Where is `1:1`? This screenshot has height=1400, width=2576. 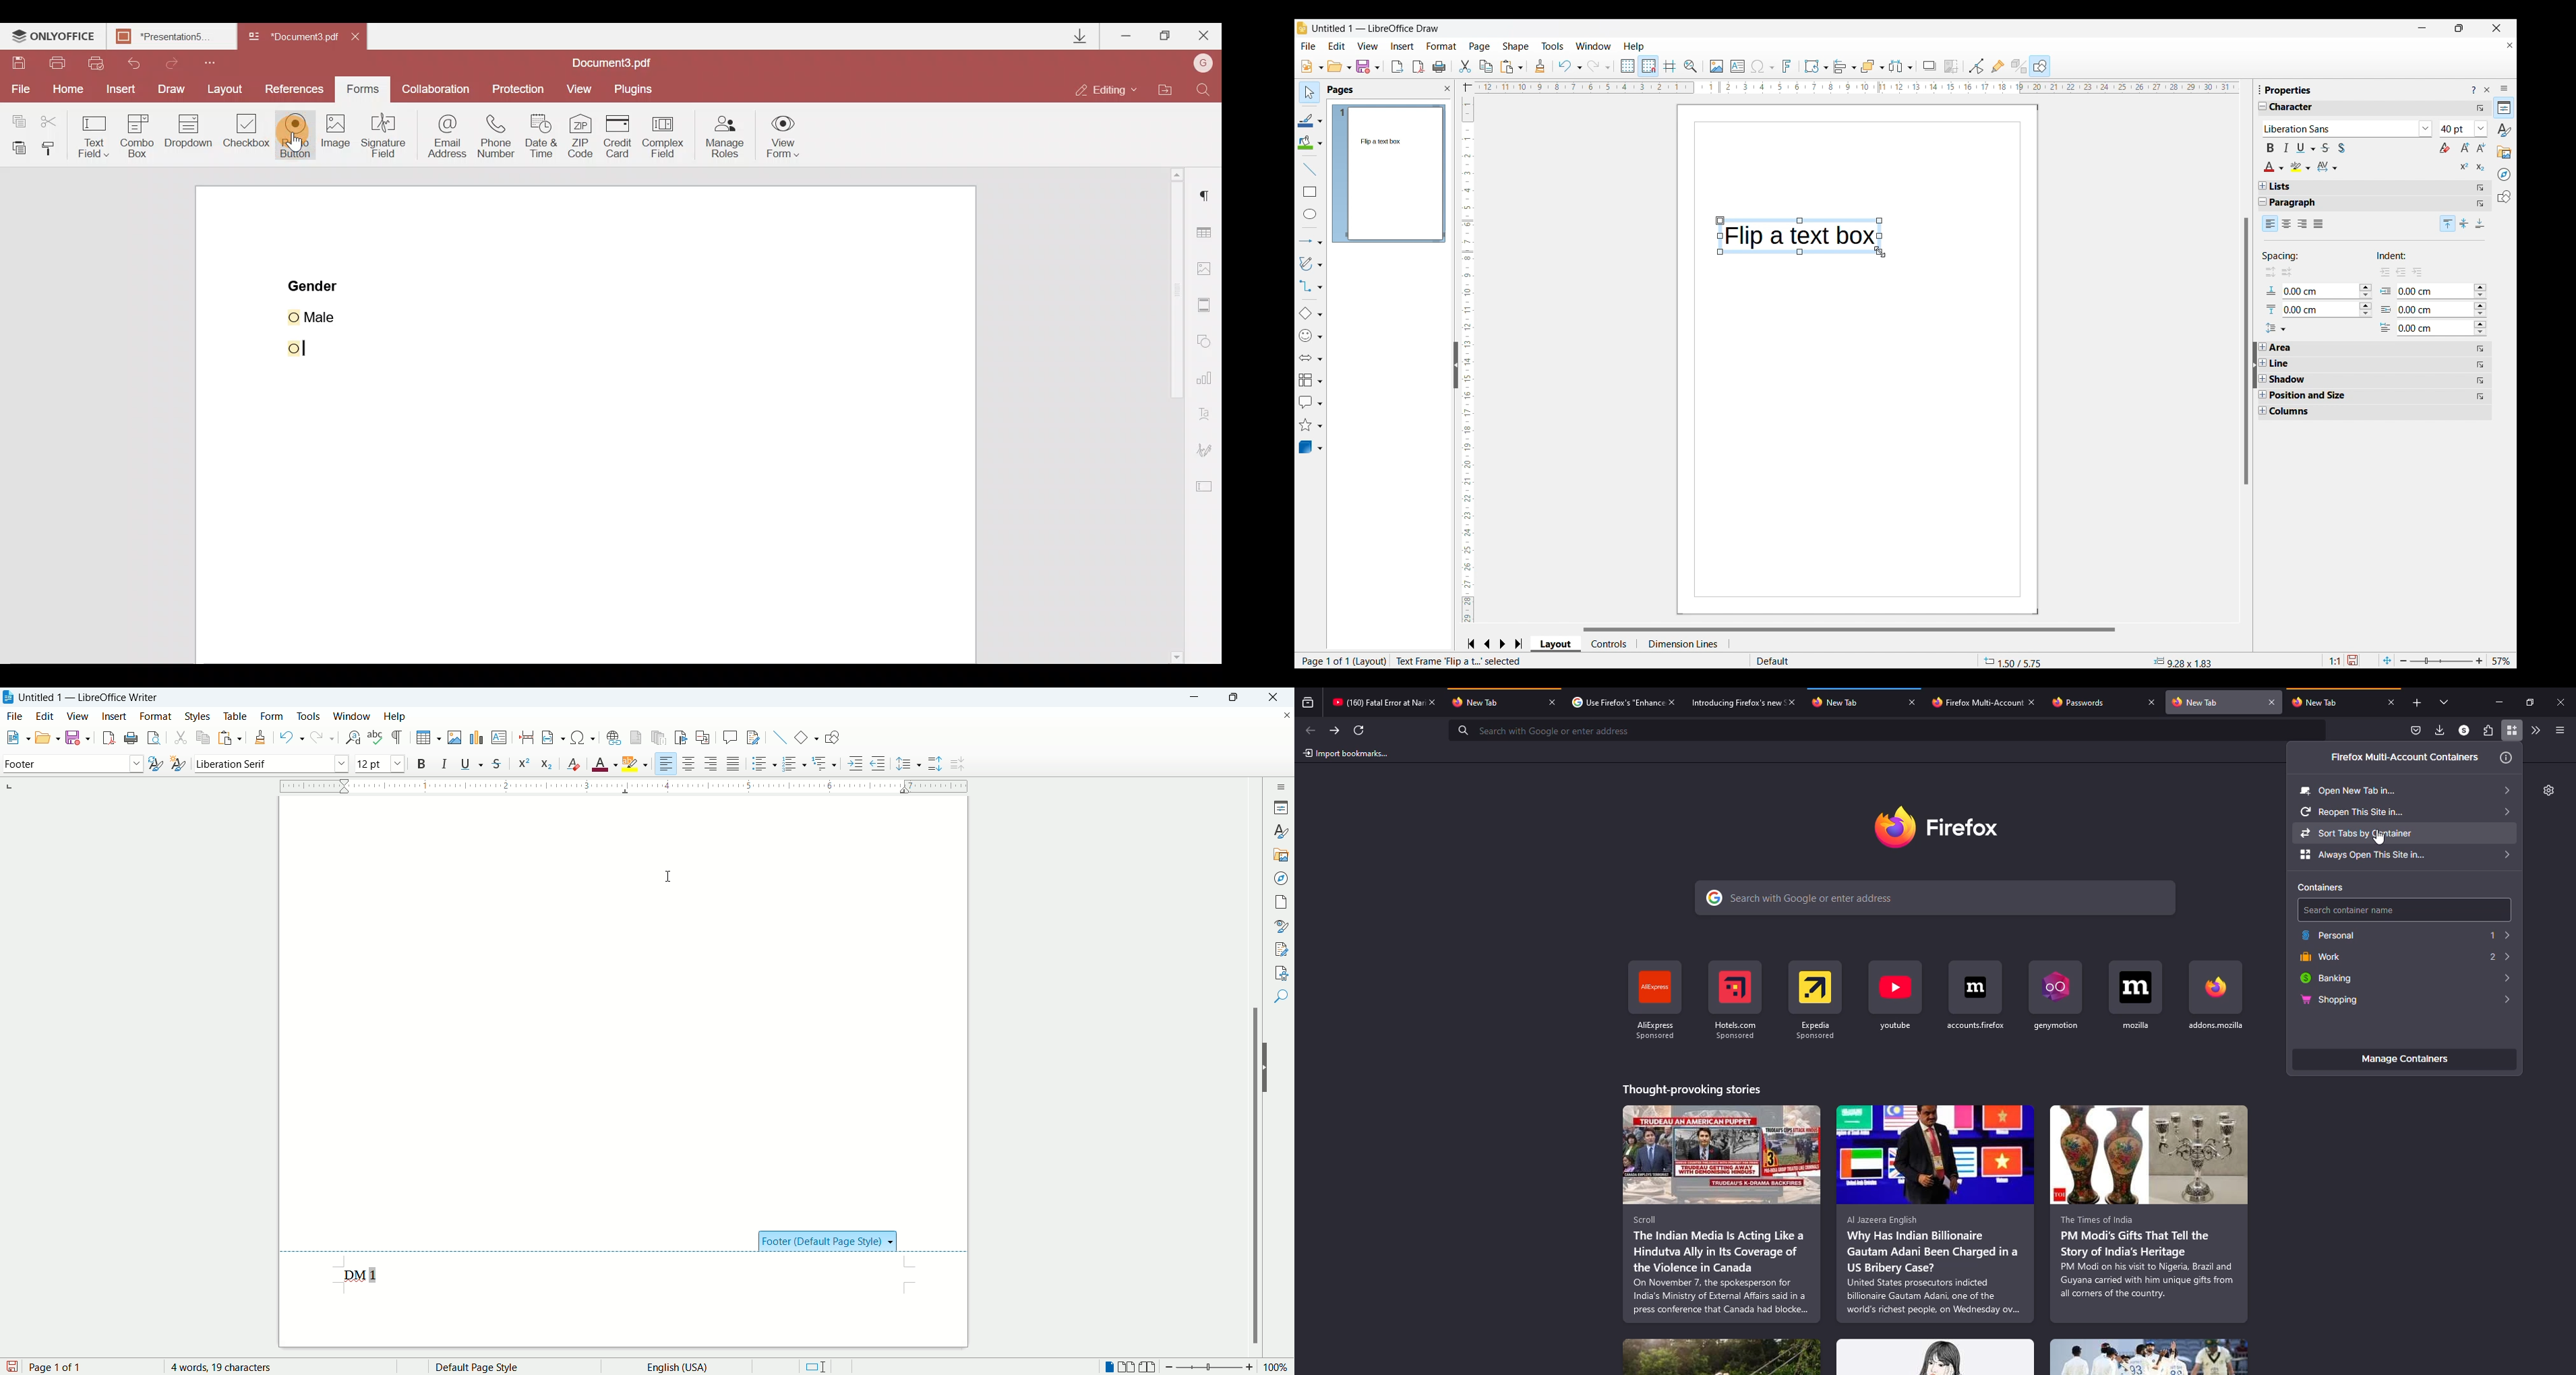 1:1 is located at coordinates (2334, 661).